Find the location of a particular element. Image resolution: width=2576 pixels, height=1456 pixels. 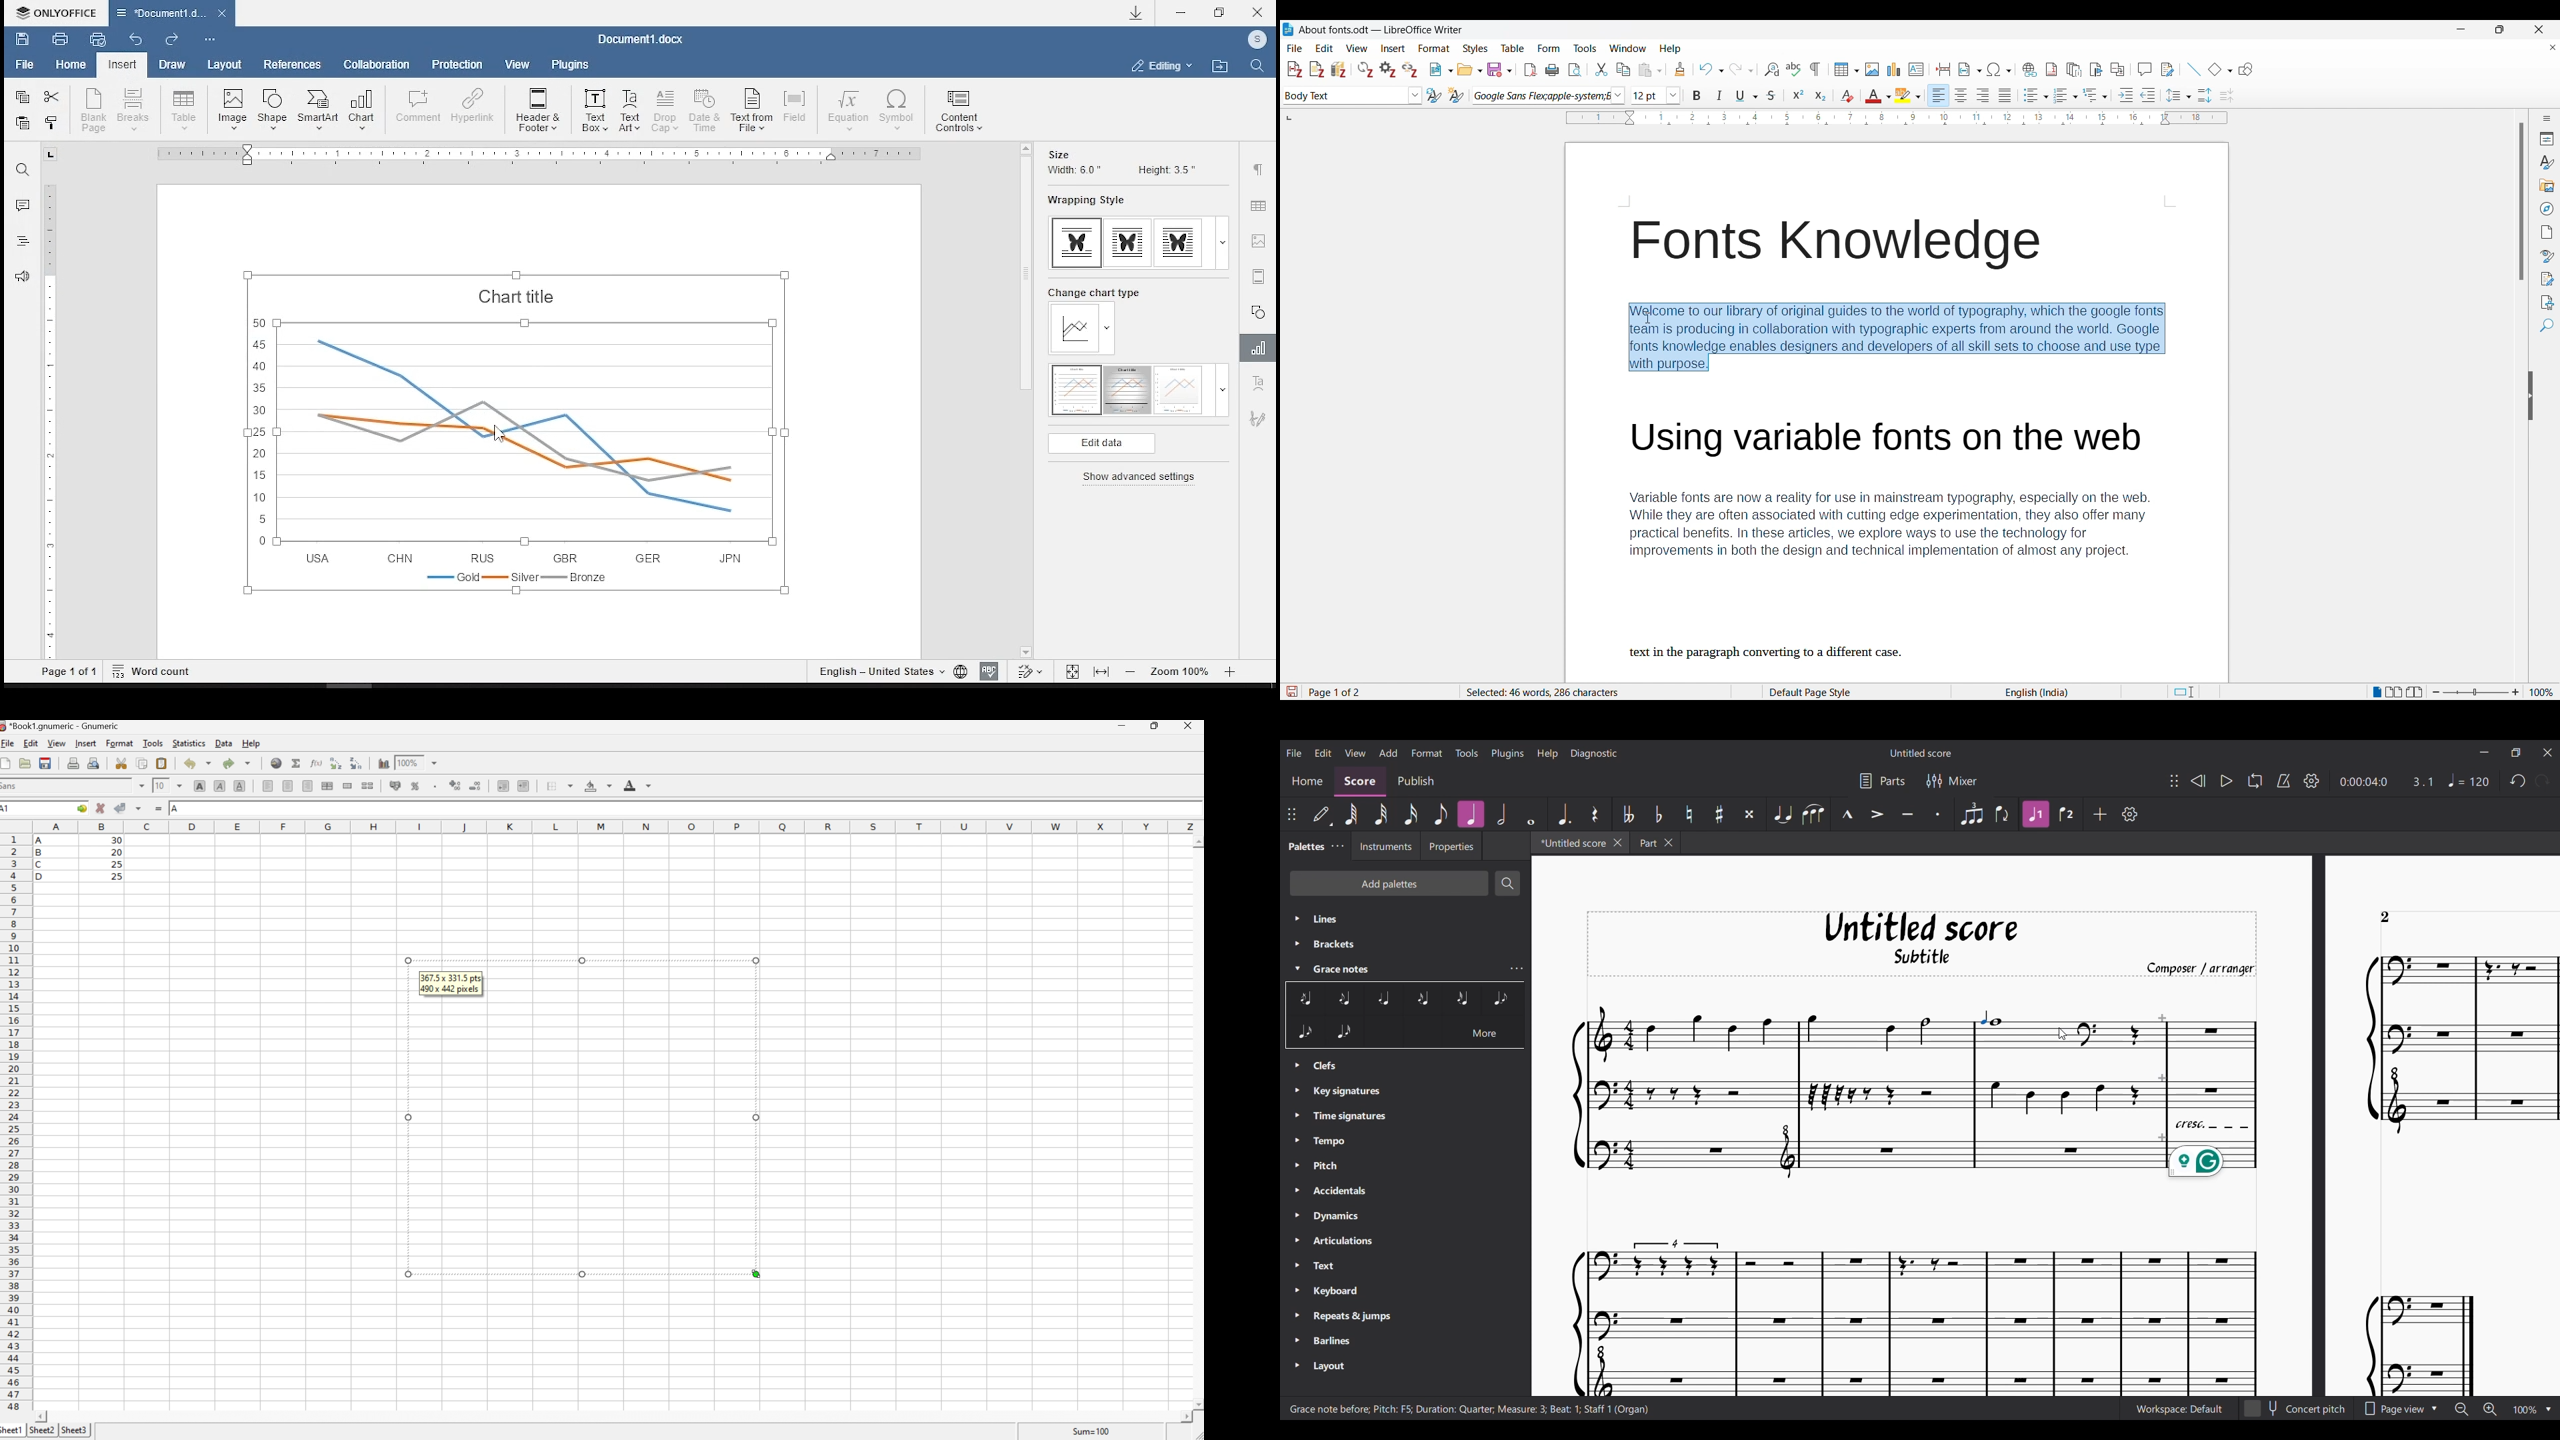

Sheet1 is located at coordinates (12, 1431).